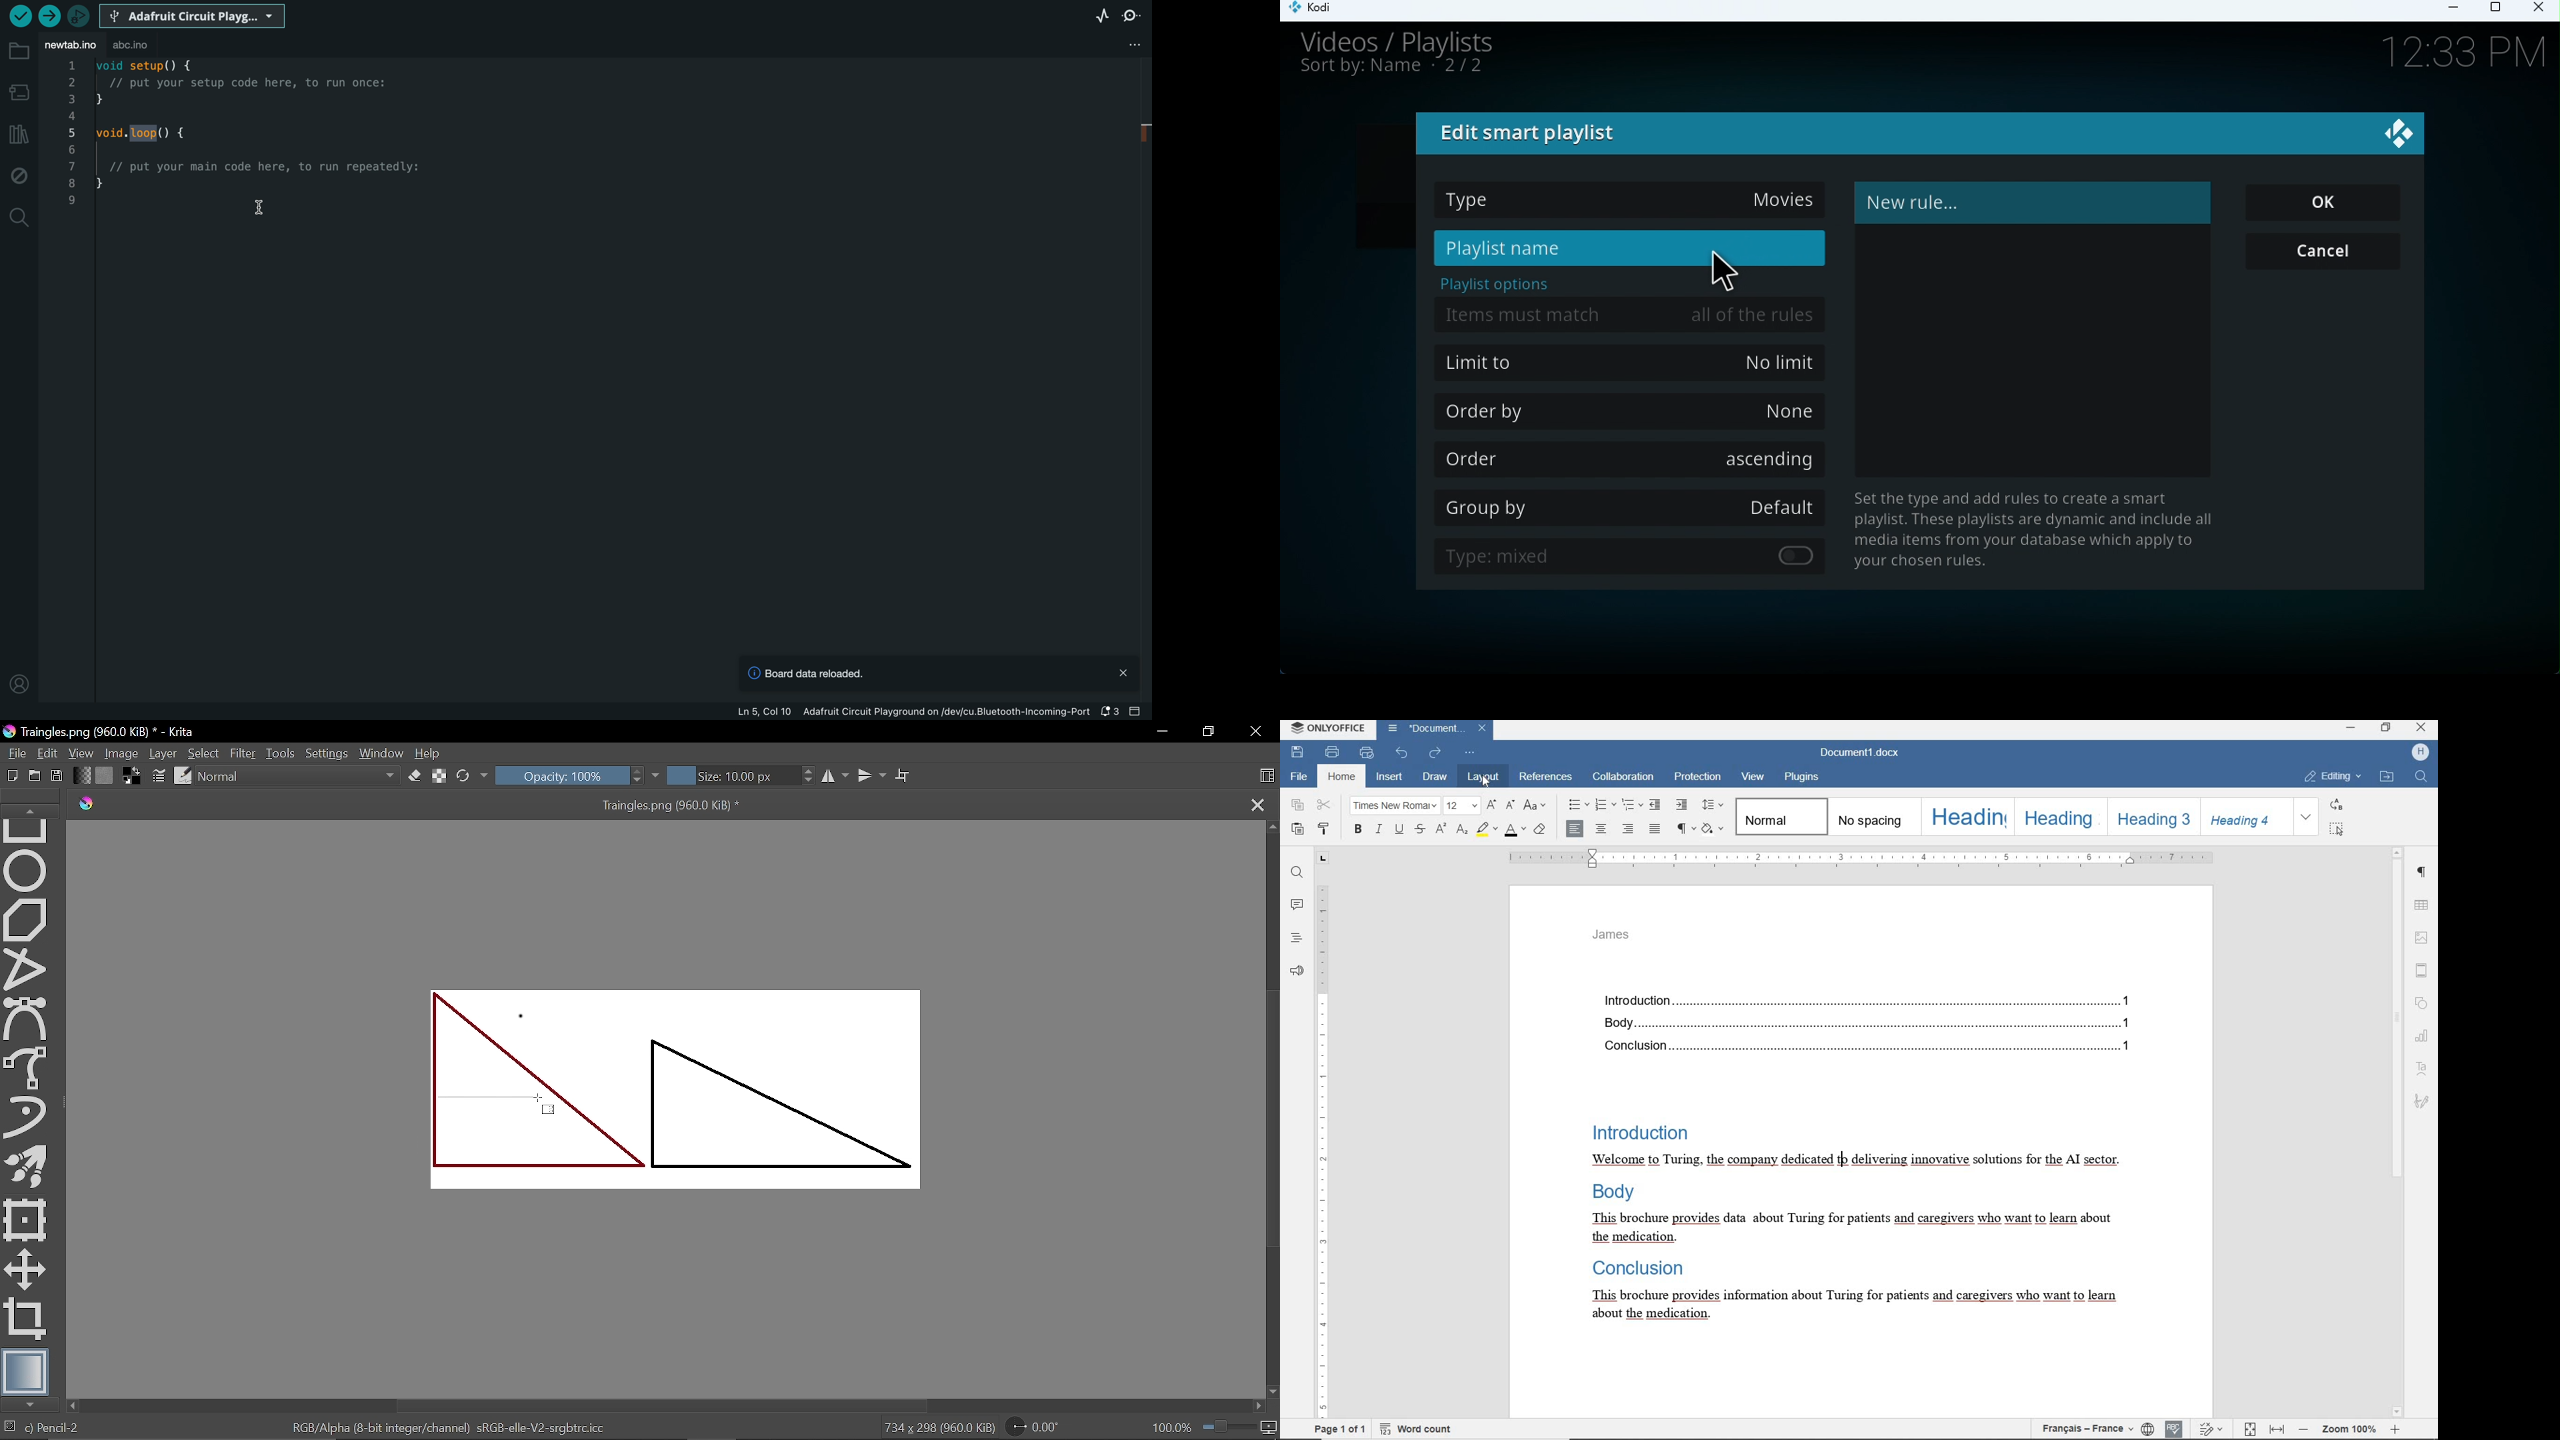 This screenshot has height=1456, width=2576. I want to click on image, so click(2423, 939).